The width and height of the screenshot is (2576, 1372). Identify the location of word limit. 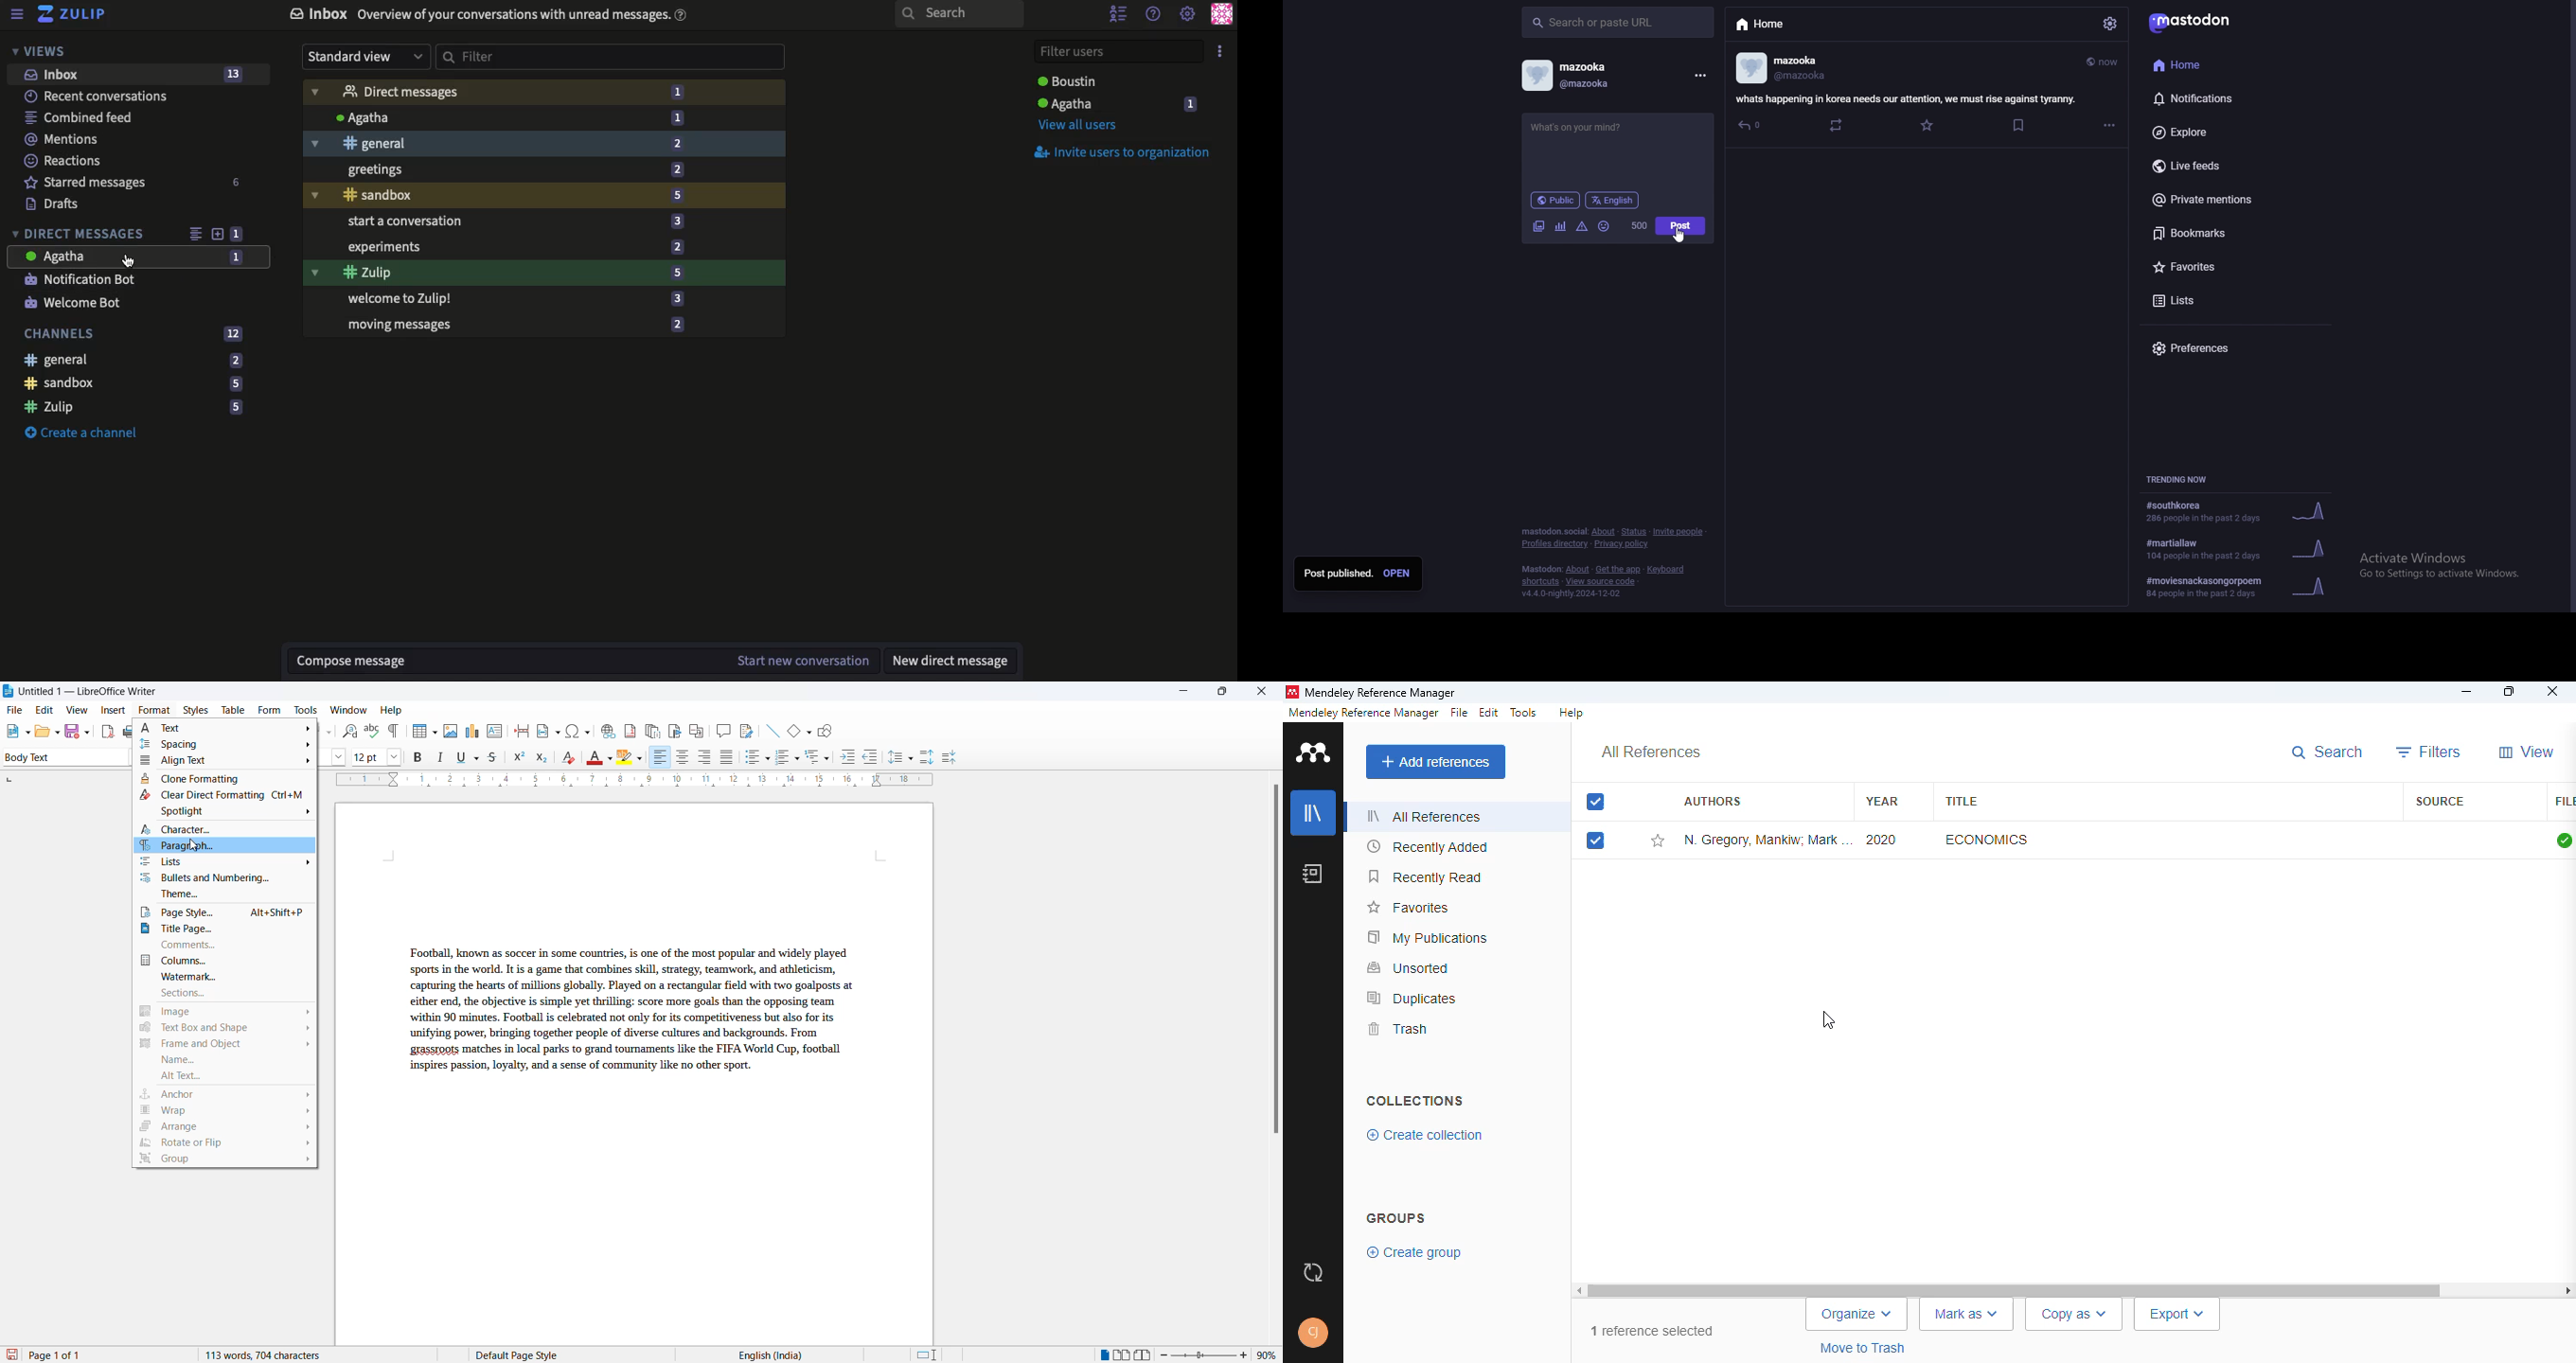
(1640, 226).